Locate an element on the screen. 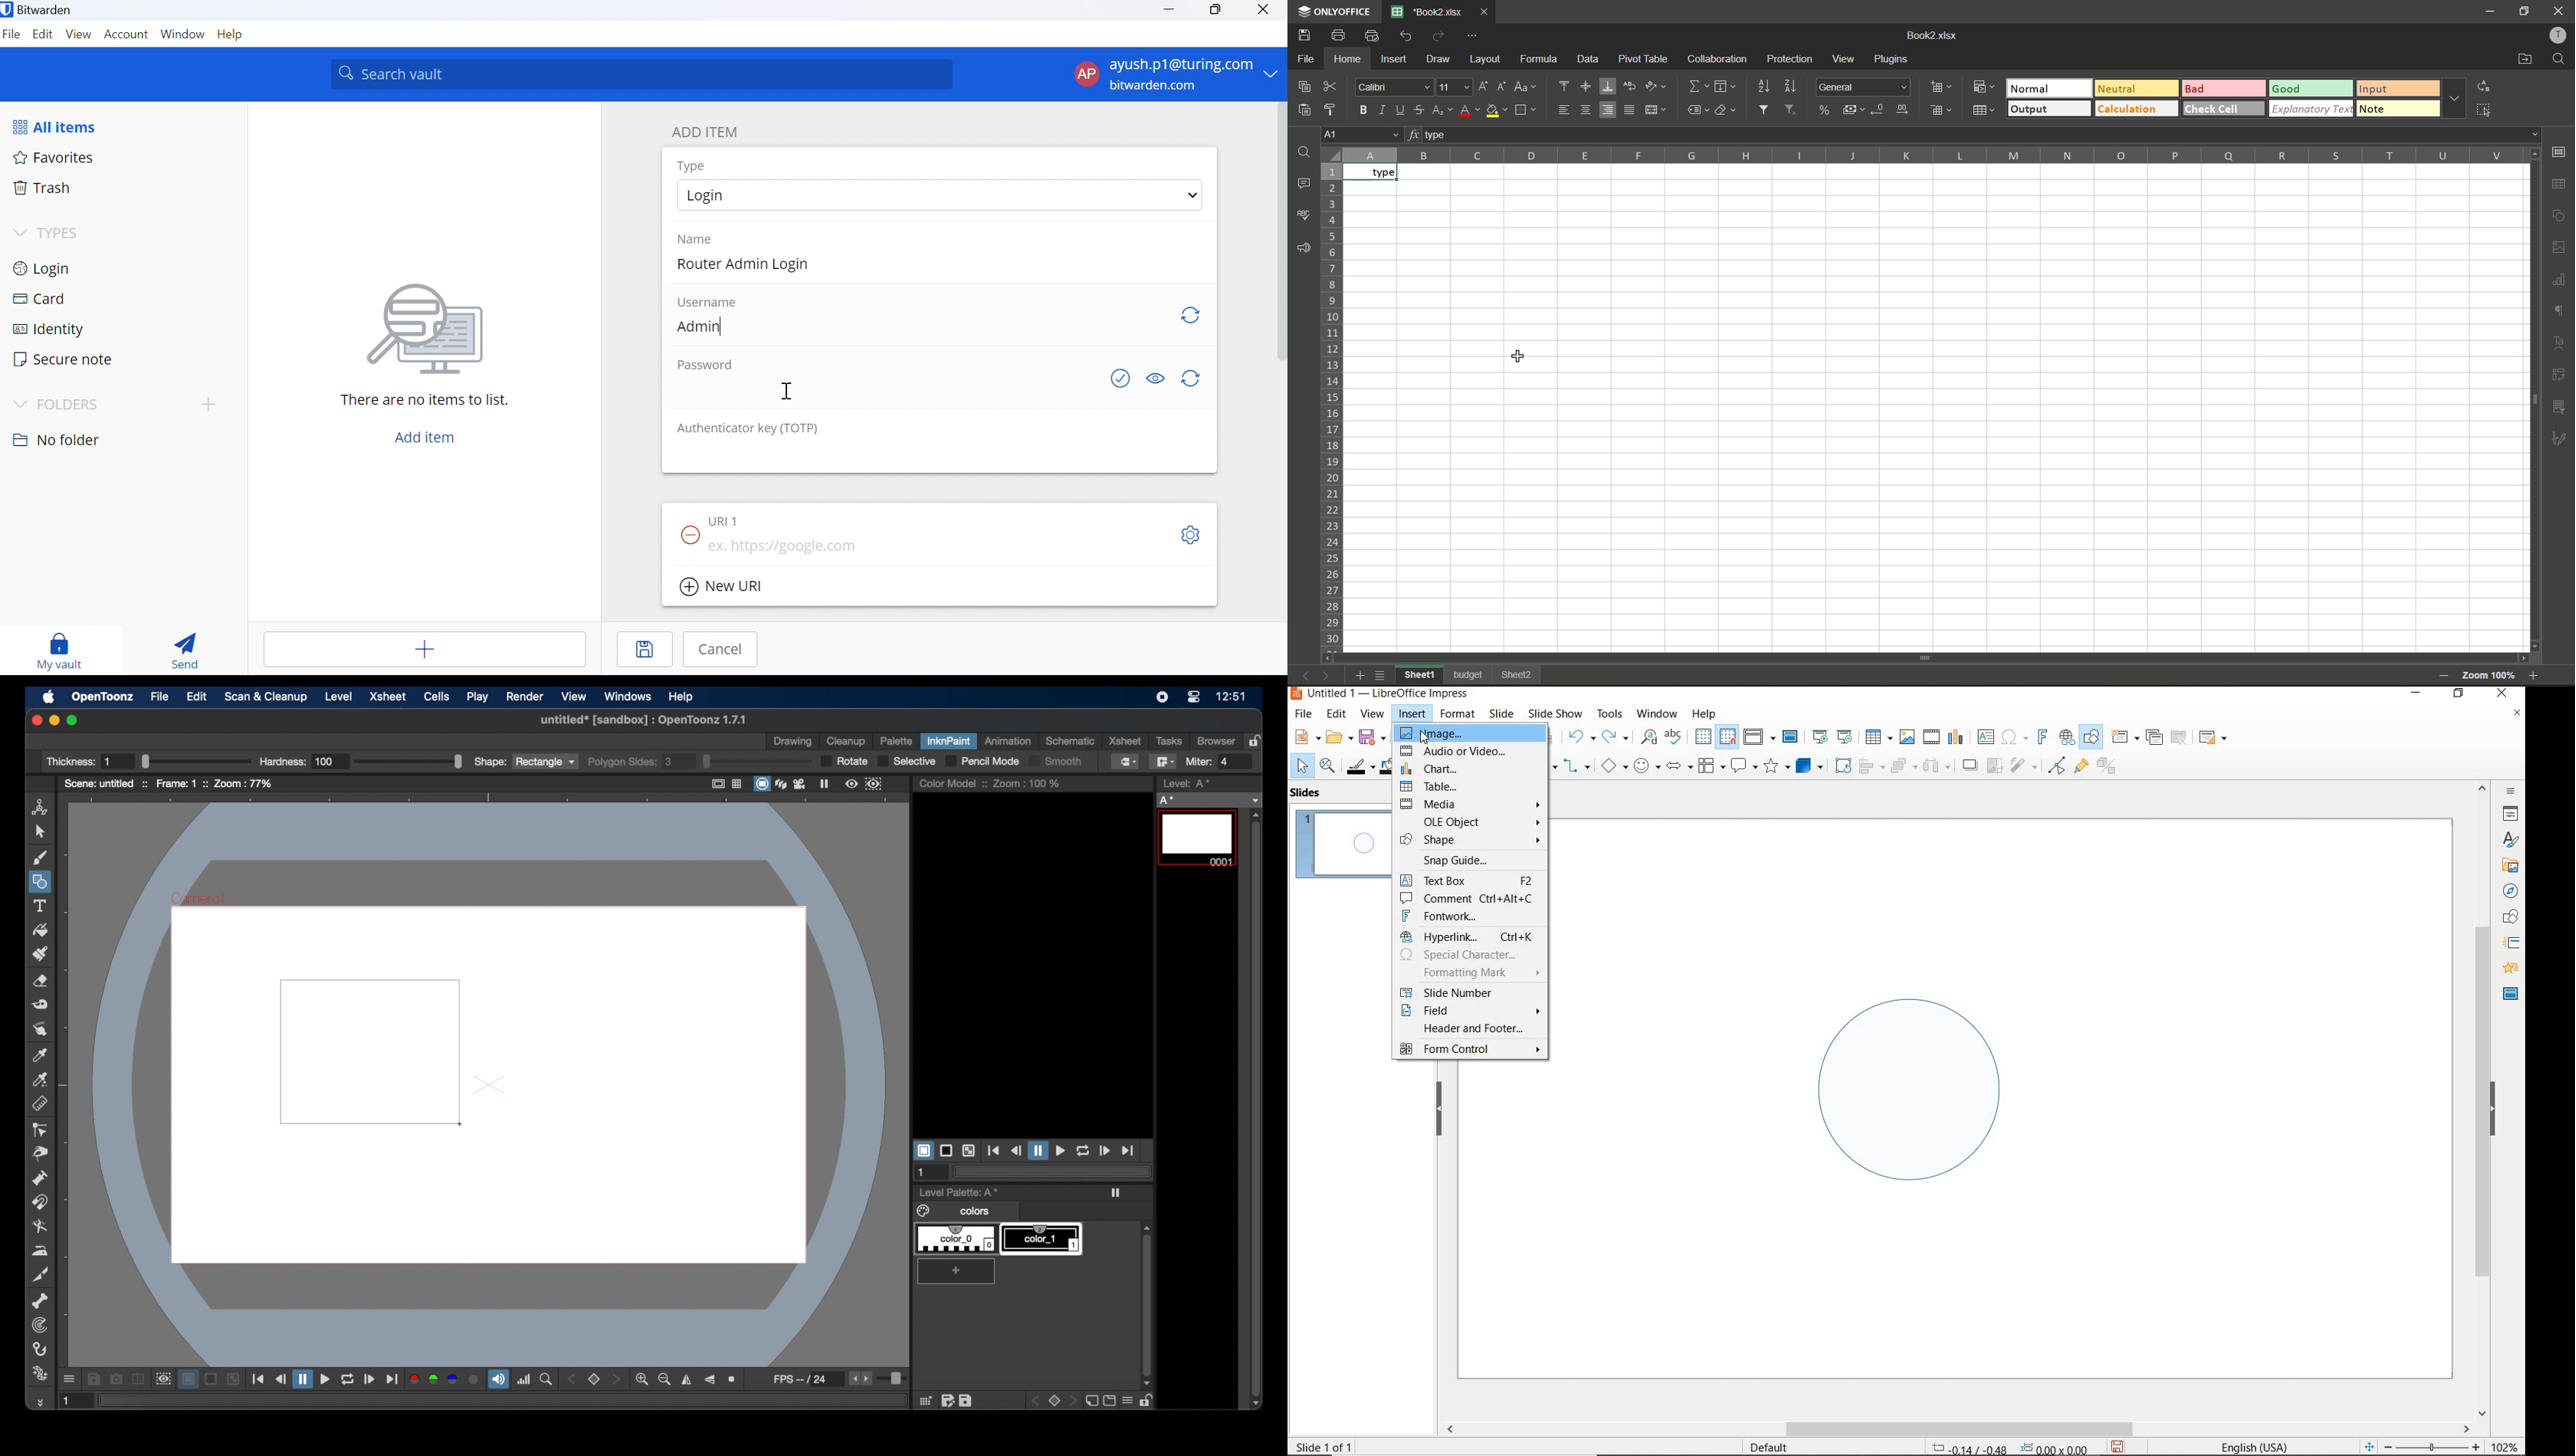  Regenerate password is located at coordinates (1193, 380).